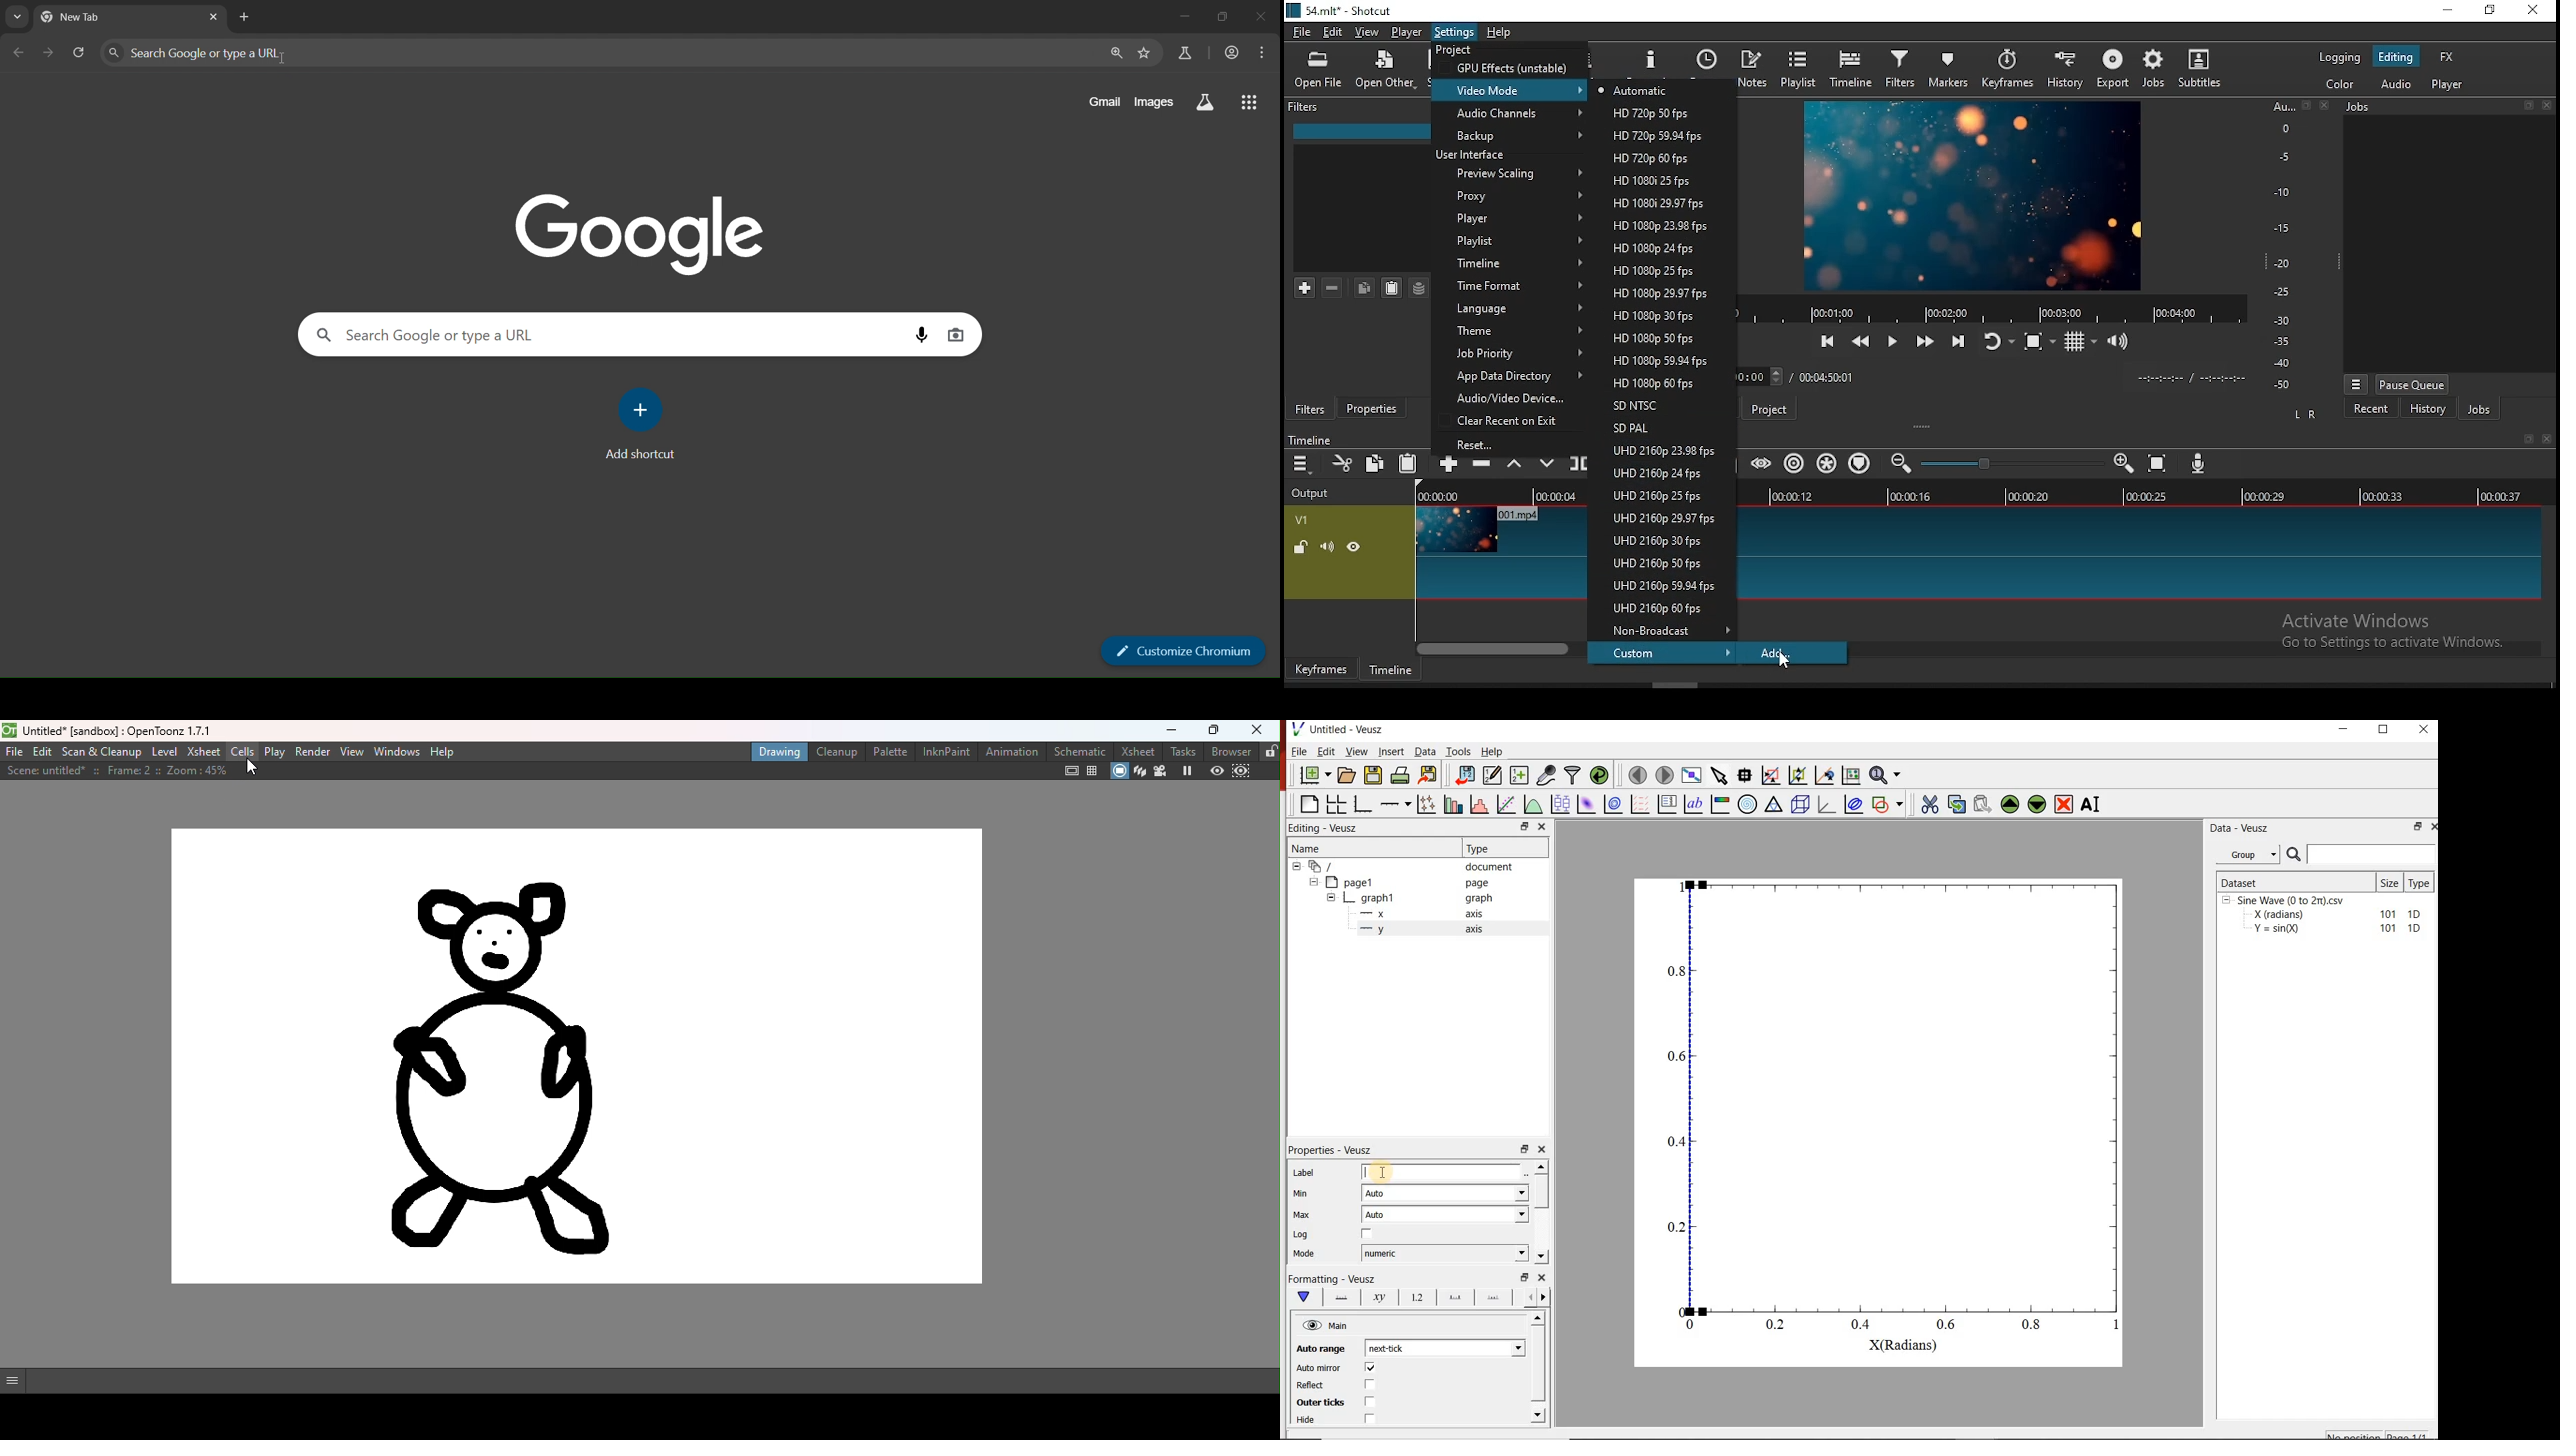 This screenshot has height=1456, width=2576. What do you see at coordinates (1514, 468) in the screenshot?
I see `lift` at bounding box center [1514, 468].